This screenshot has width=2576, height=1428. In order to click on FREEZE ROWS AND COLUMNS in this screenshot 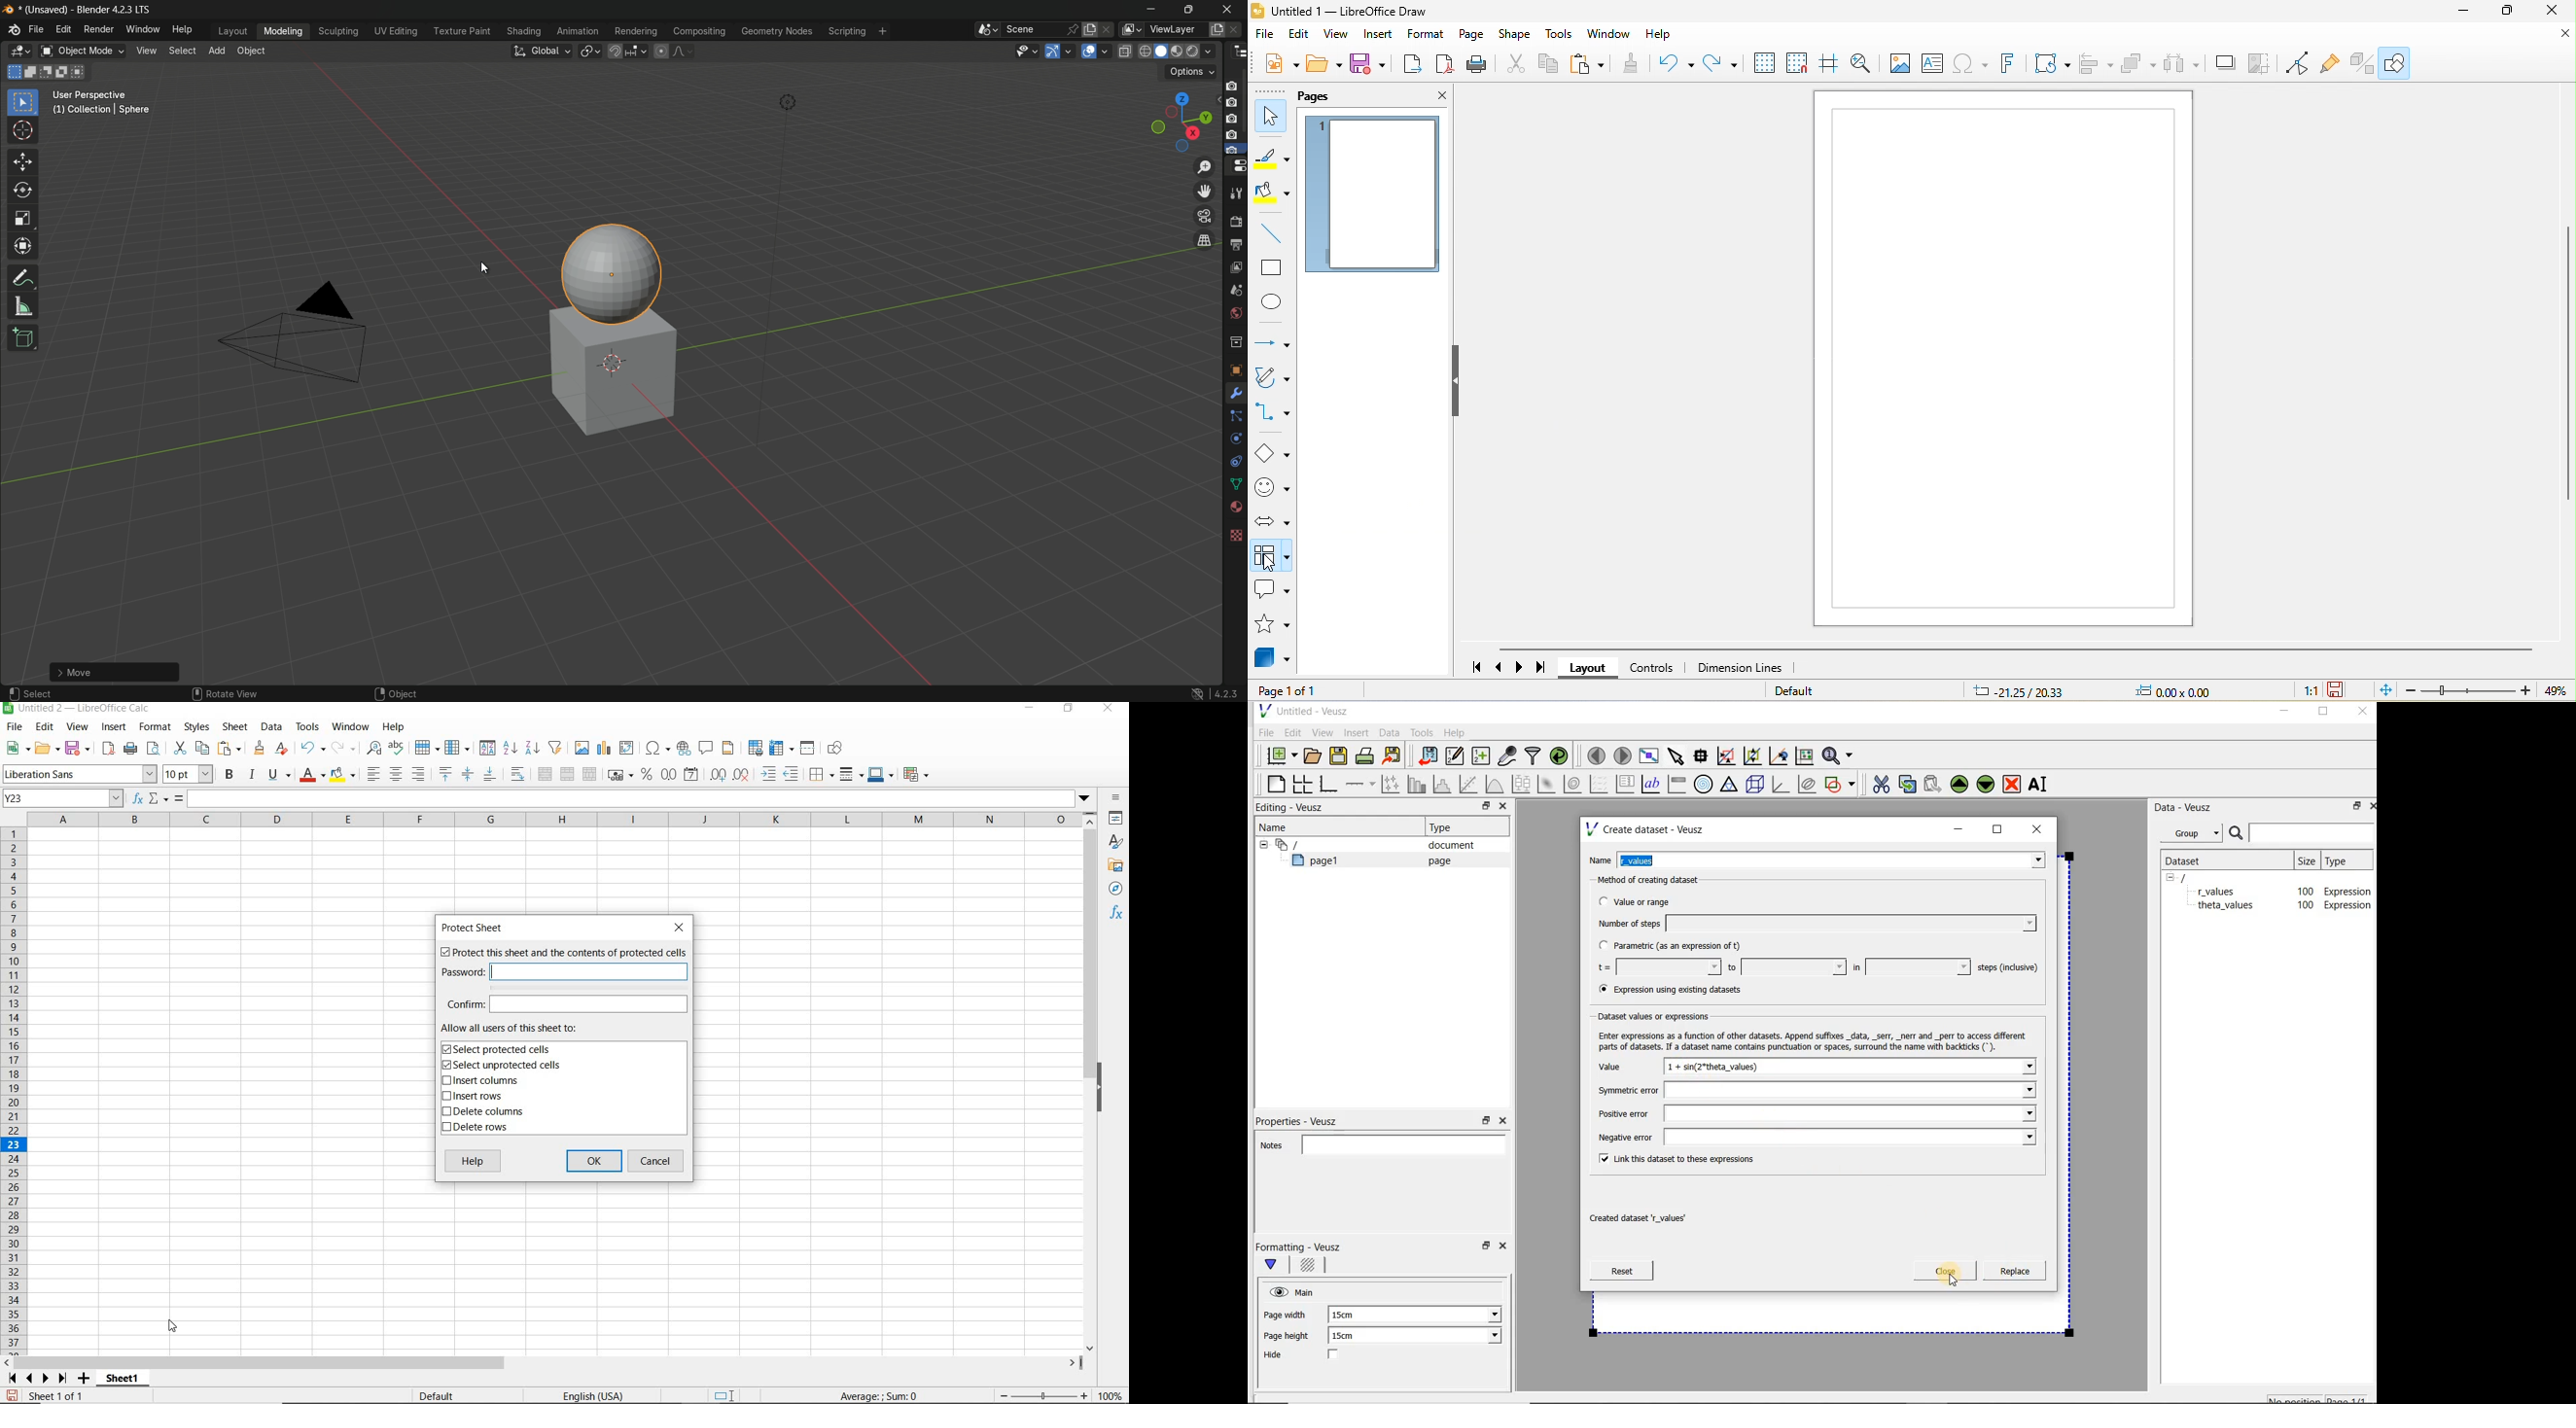, I will do `click(783, 747)`.